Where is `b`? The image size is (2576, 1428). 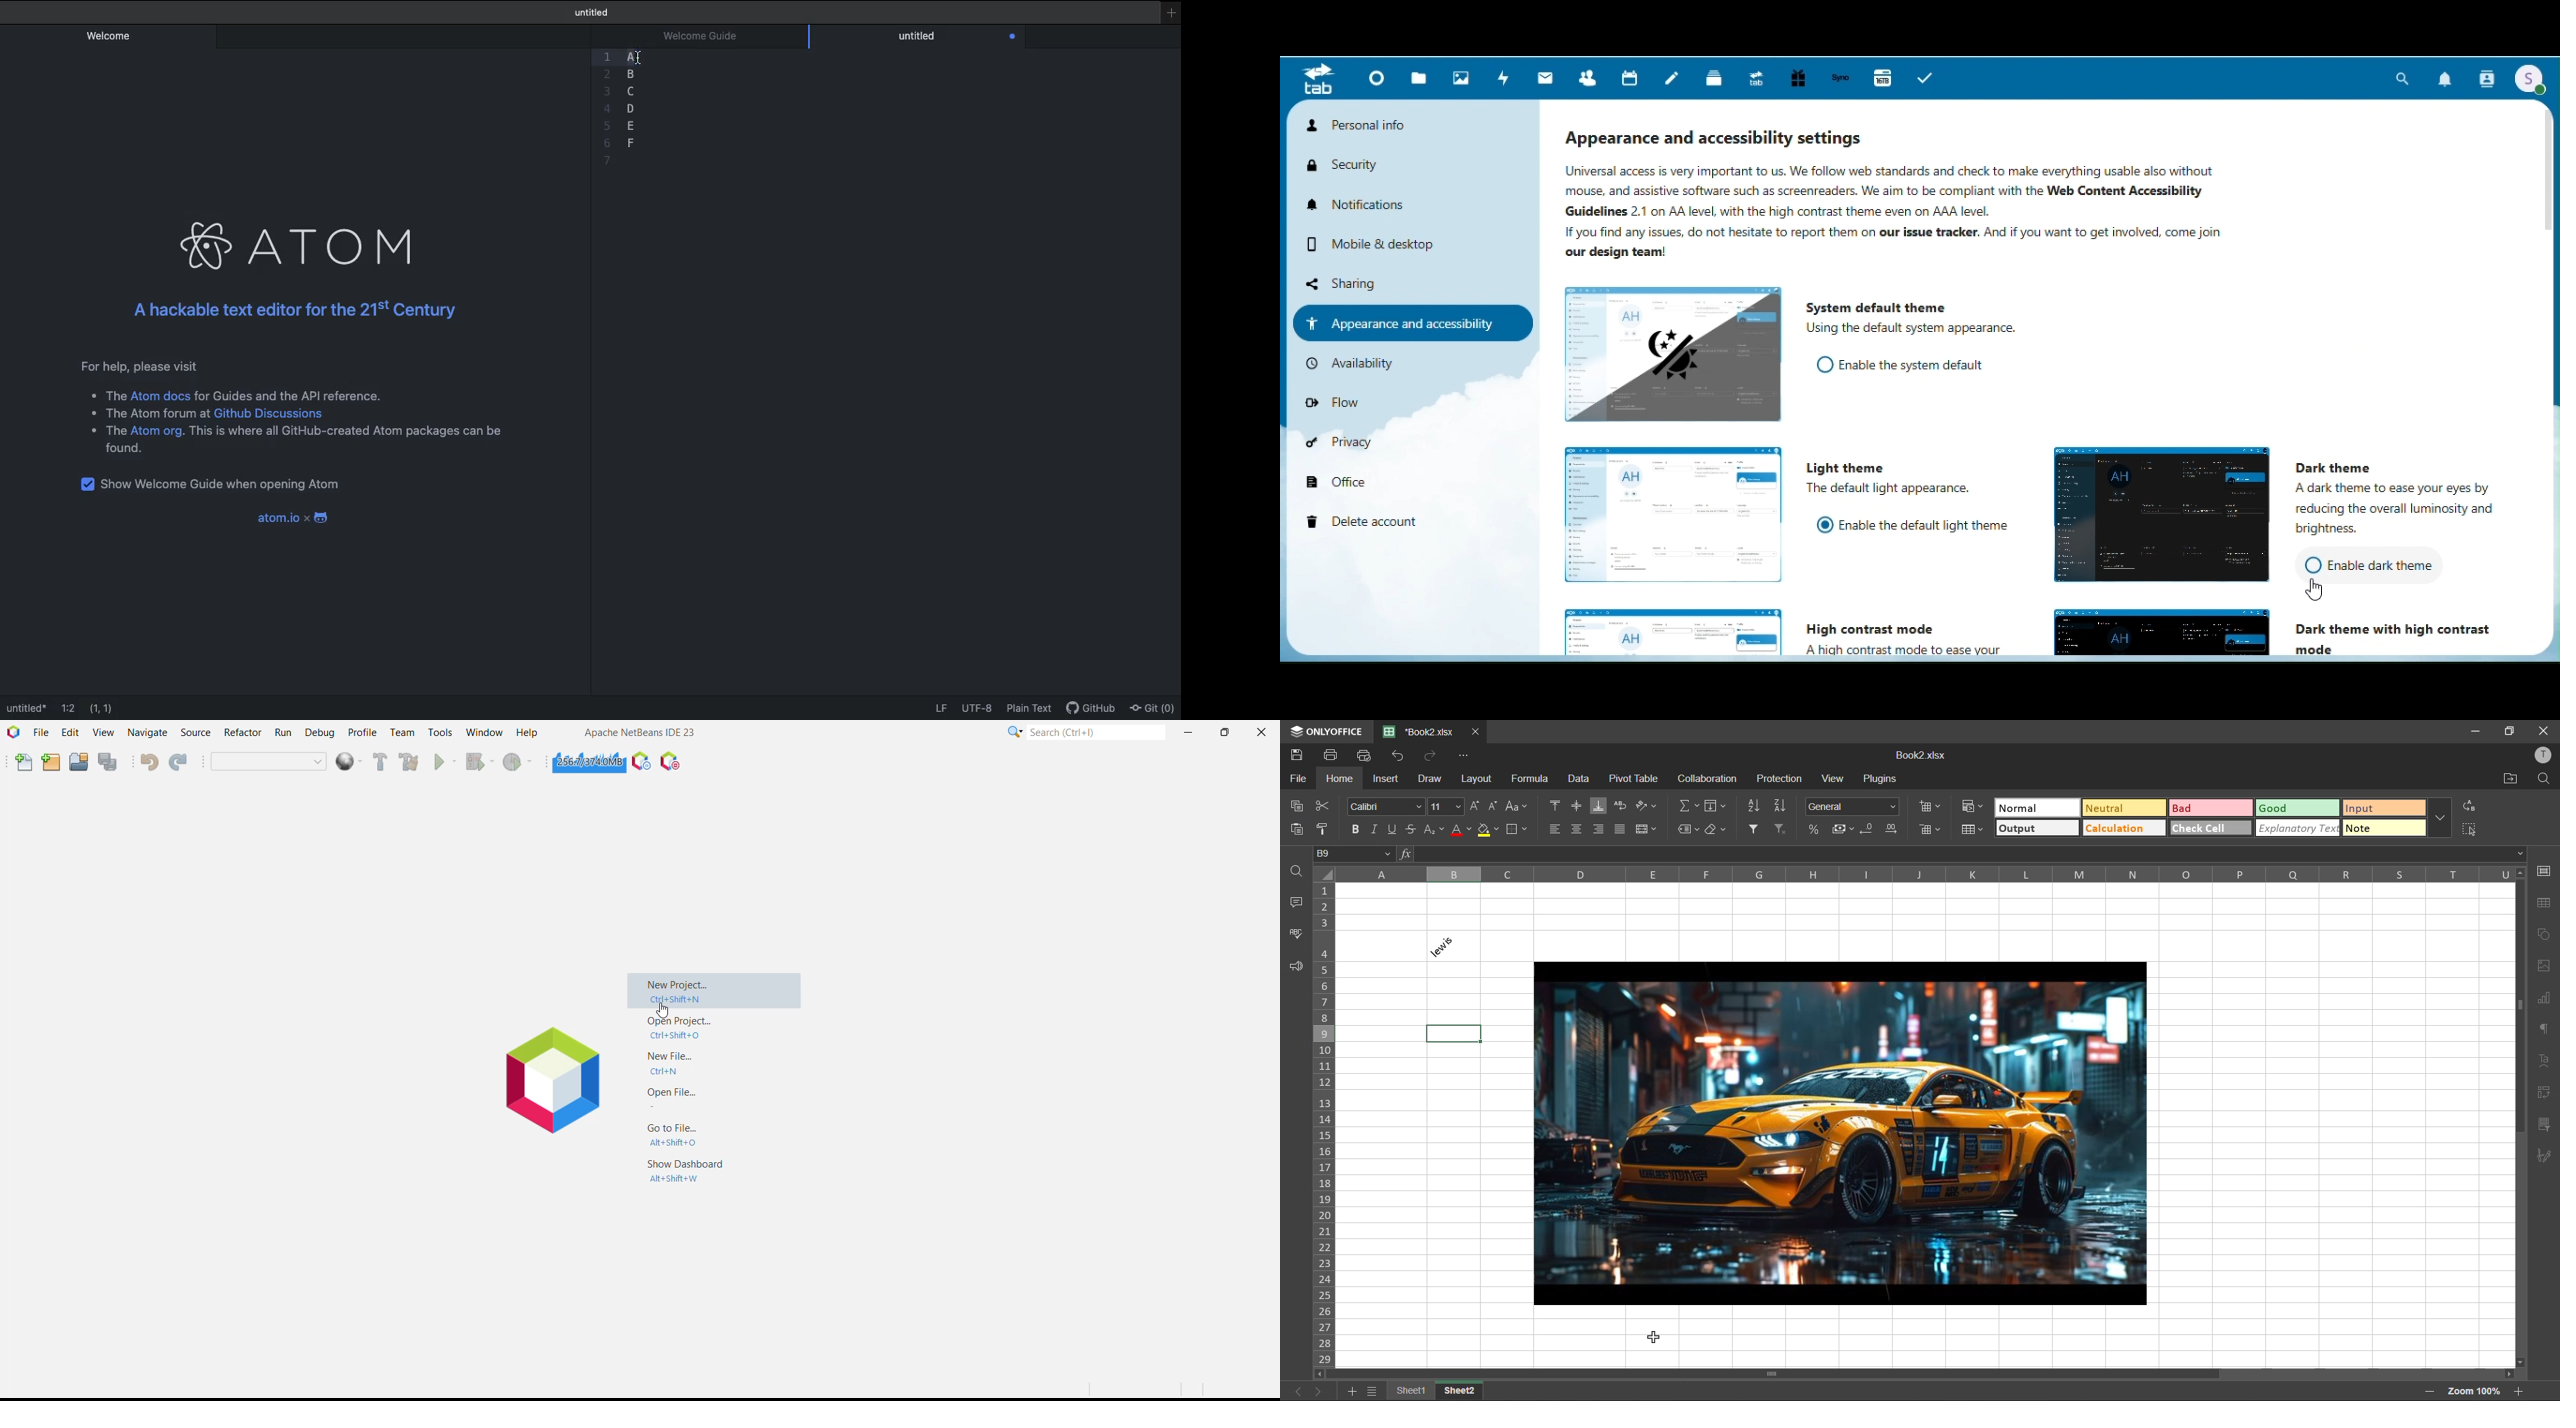 b is located at coordinates (631, 72).